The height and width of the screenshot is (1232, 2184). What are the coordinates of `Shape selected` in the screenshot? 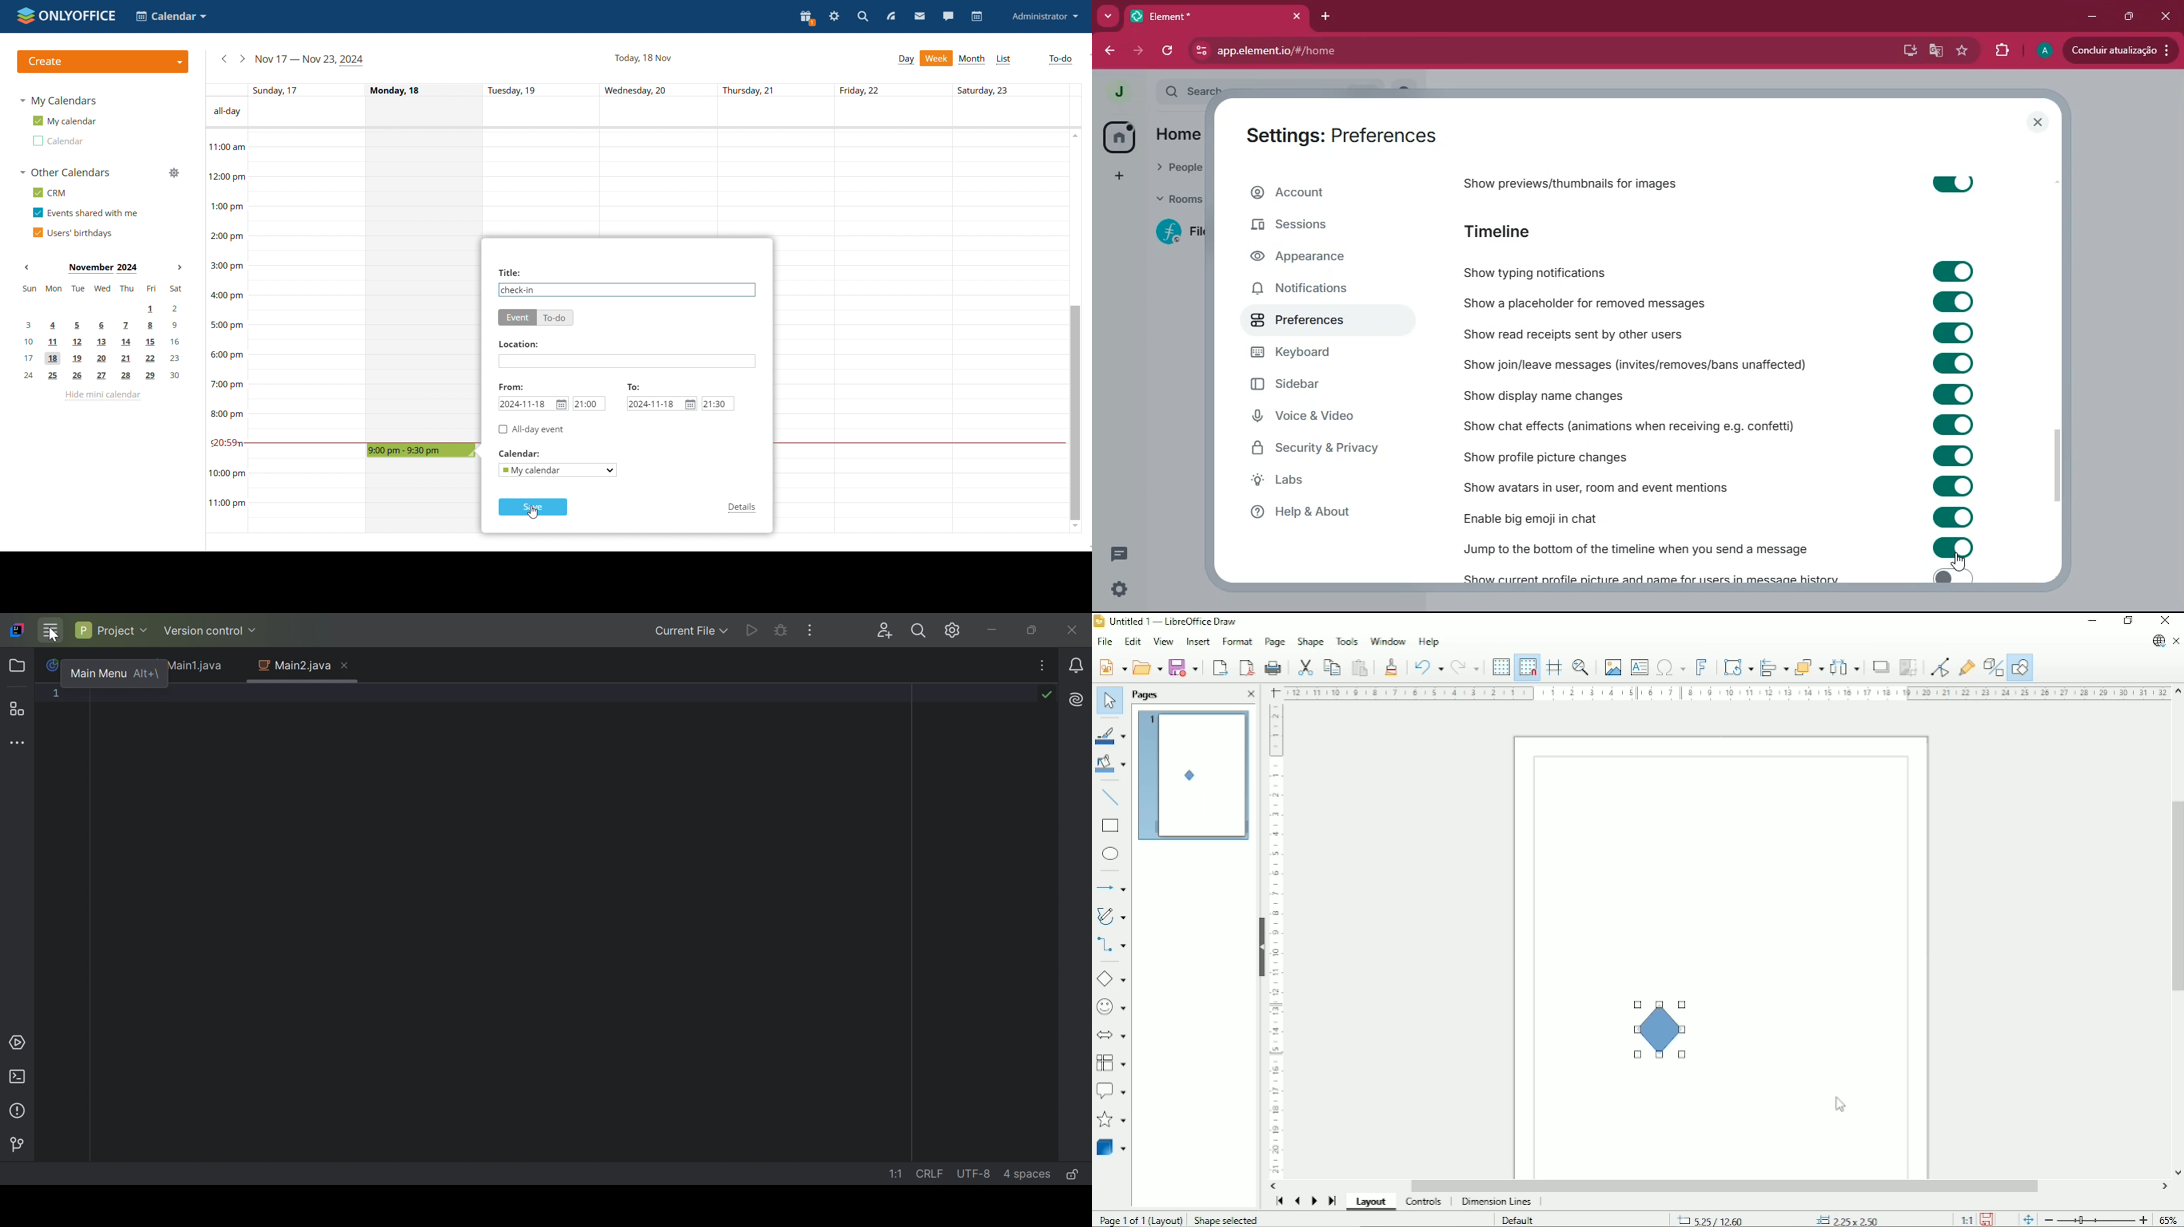 It's located at (1228, 1220).